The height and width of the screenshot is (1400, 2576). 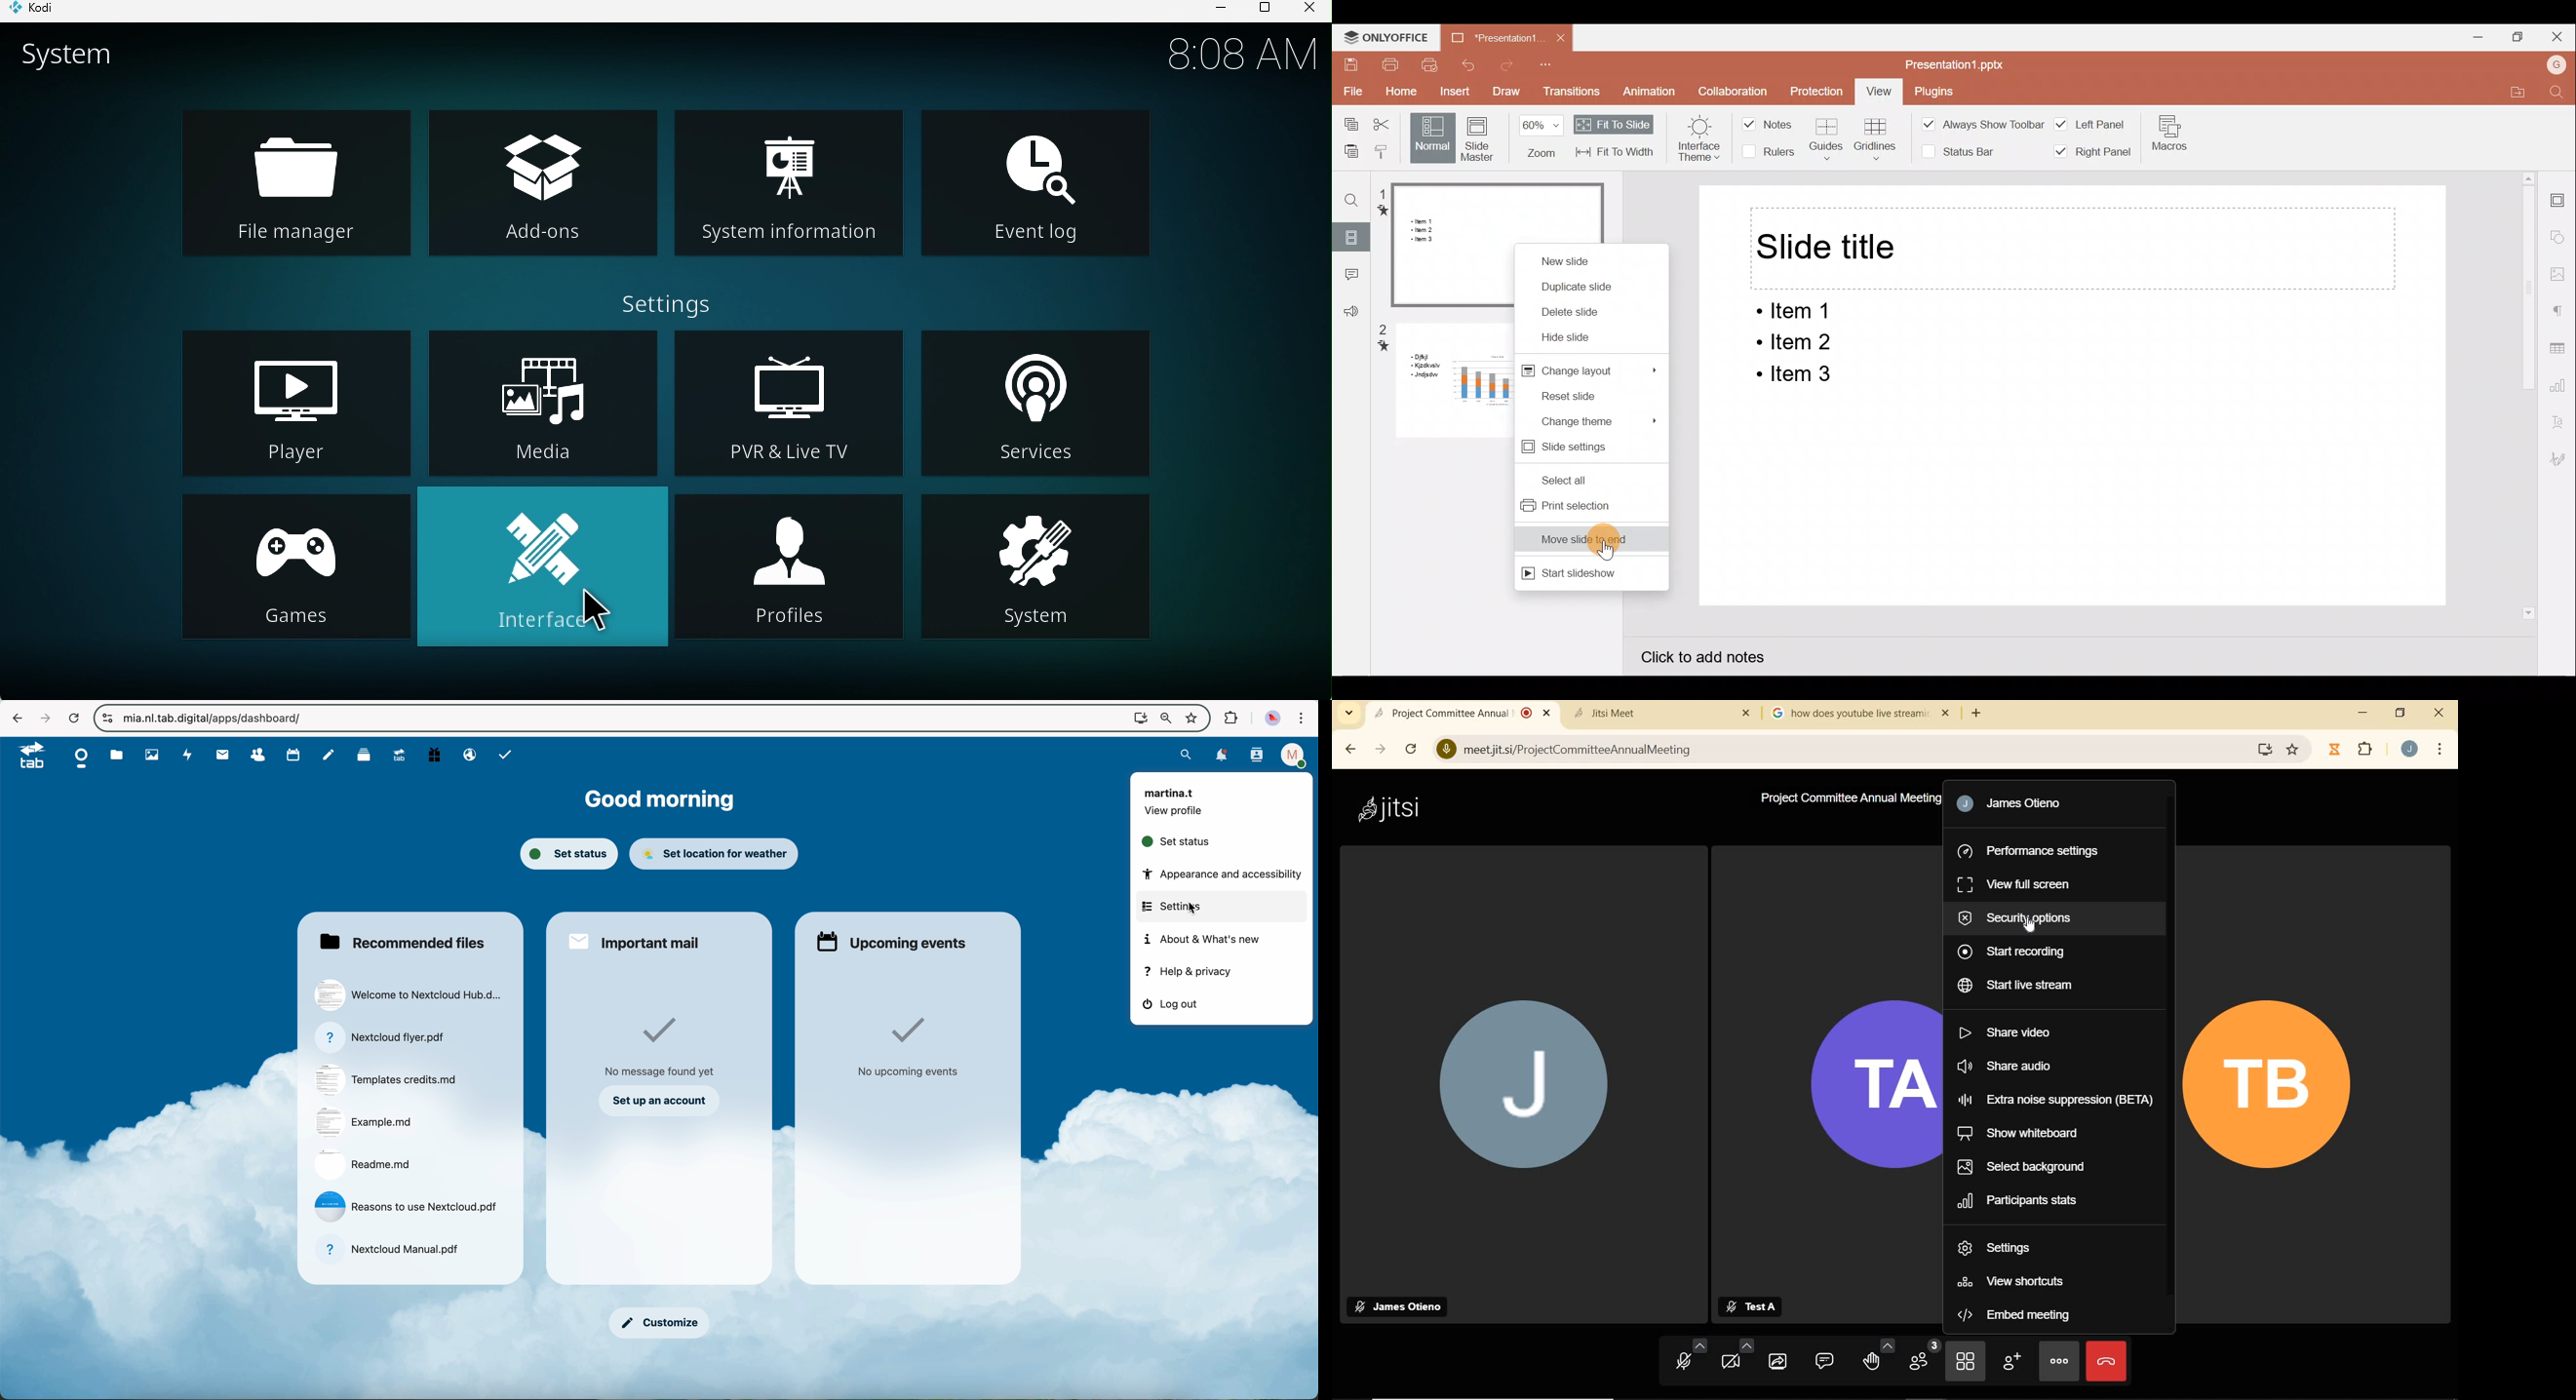 What do you see at coordinates (294, 563) in the screenshot?
I see `Games` at bounding box center [294, 563].